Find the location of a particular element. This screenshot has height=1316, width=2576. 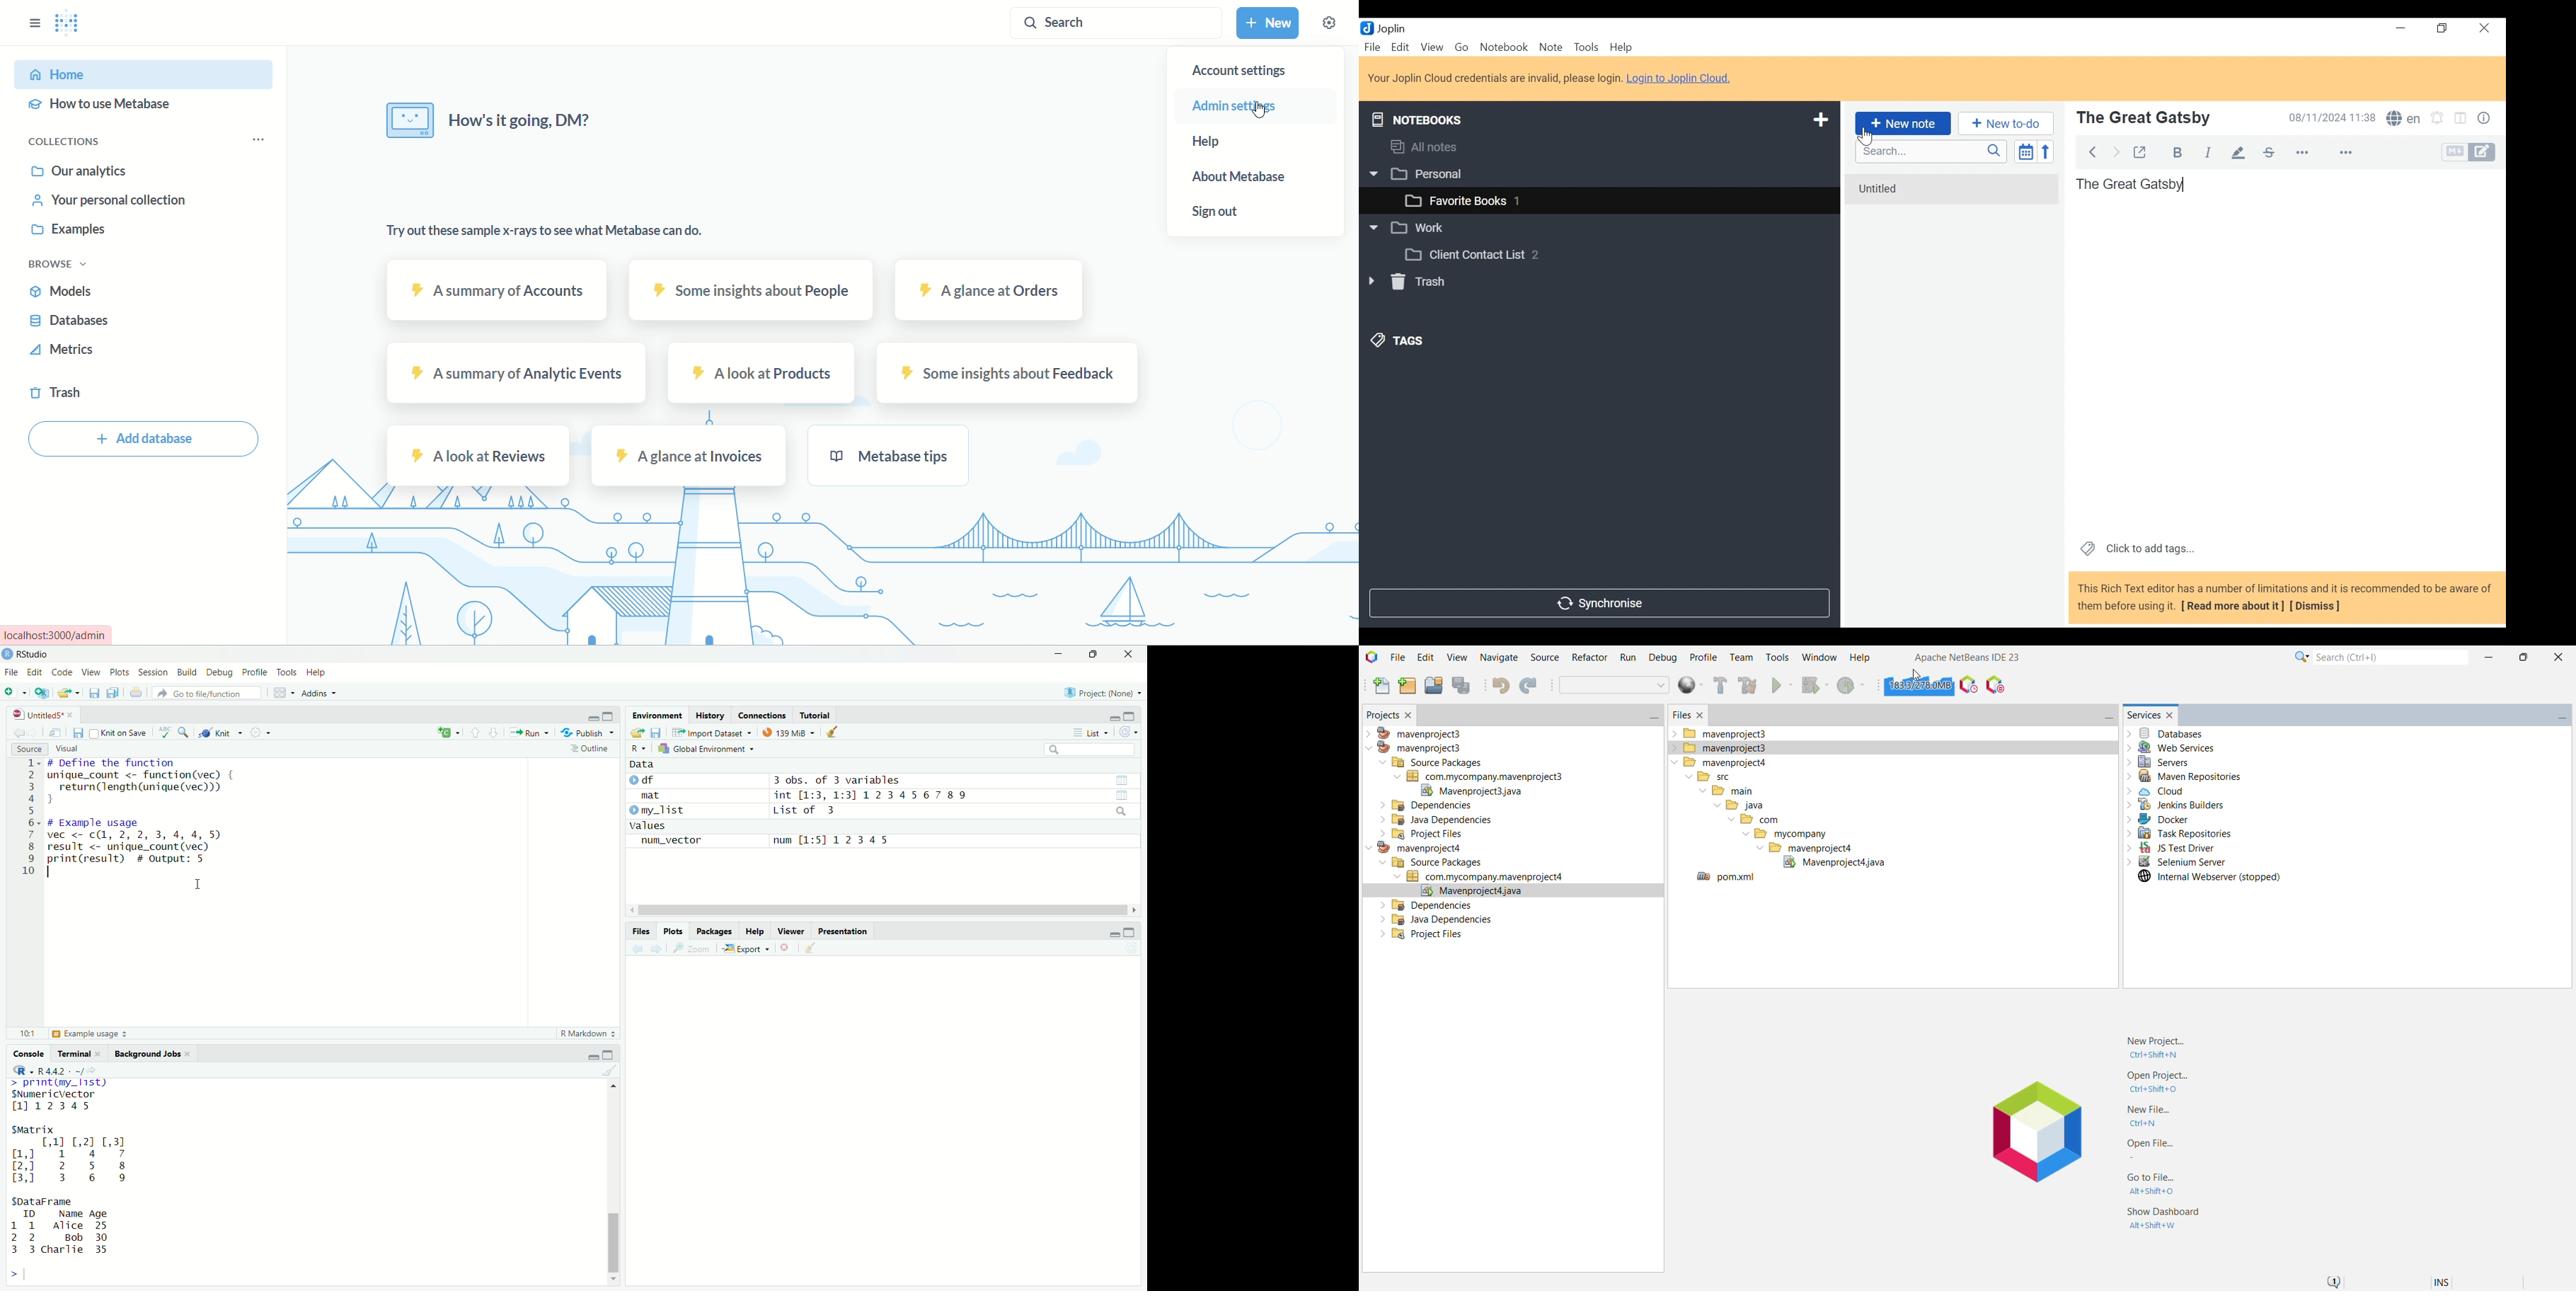

The great gatsby is located at coordinates (2284, 332).